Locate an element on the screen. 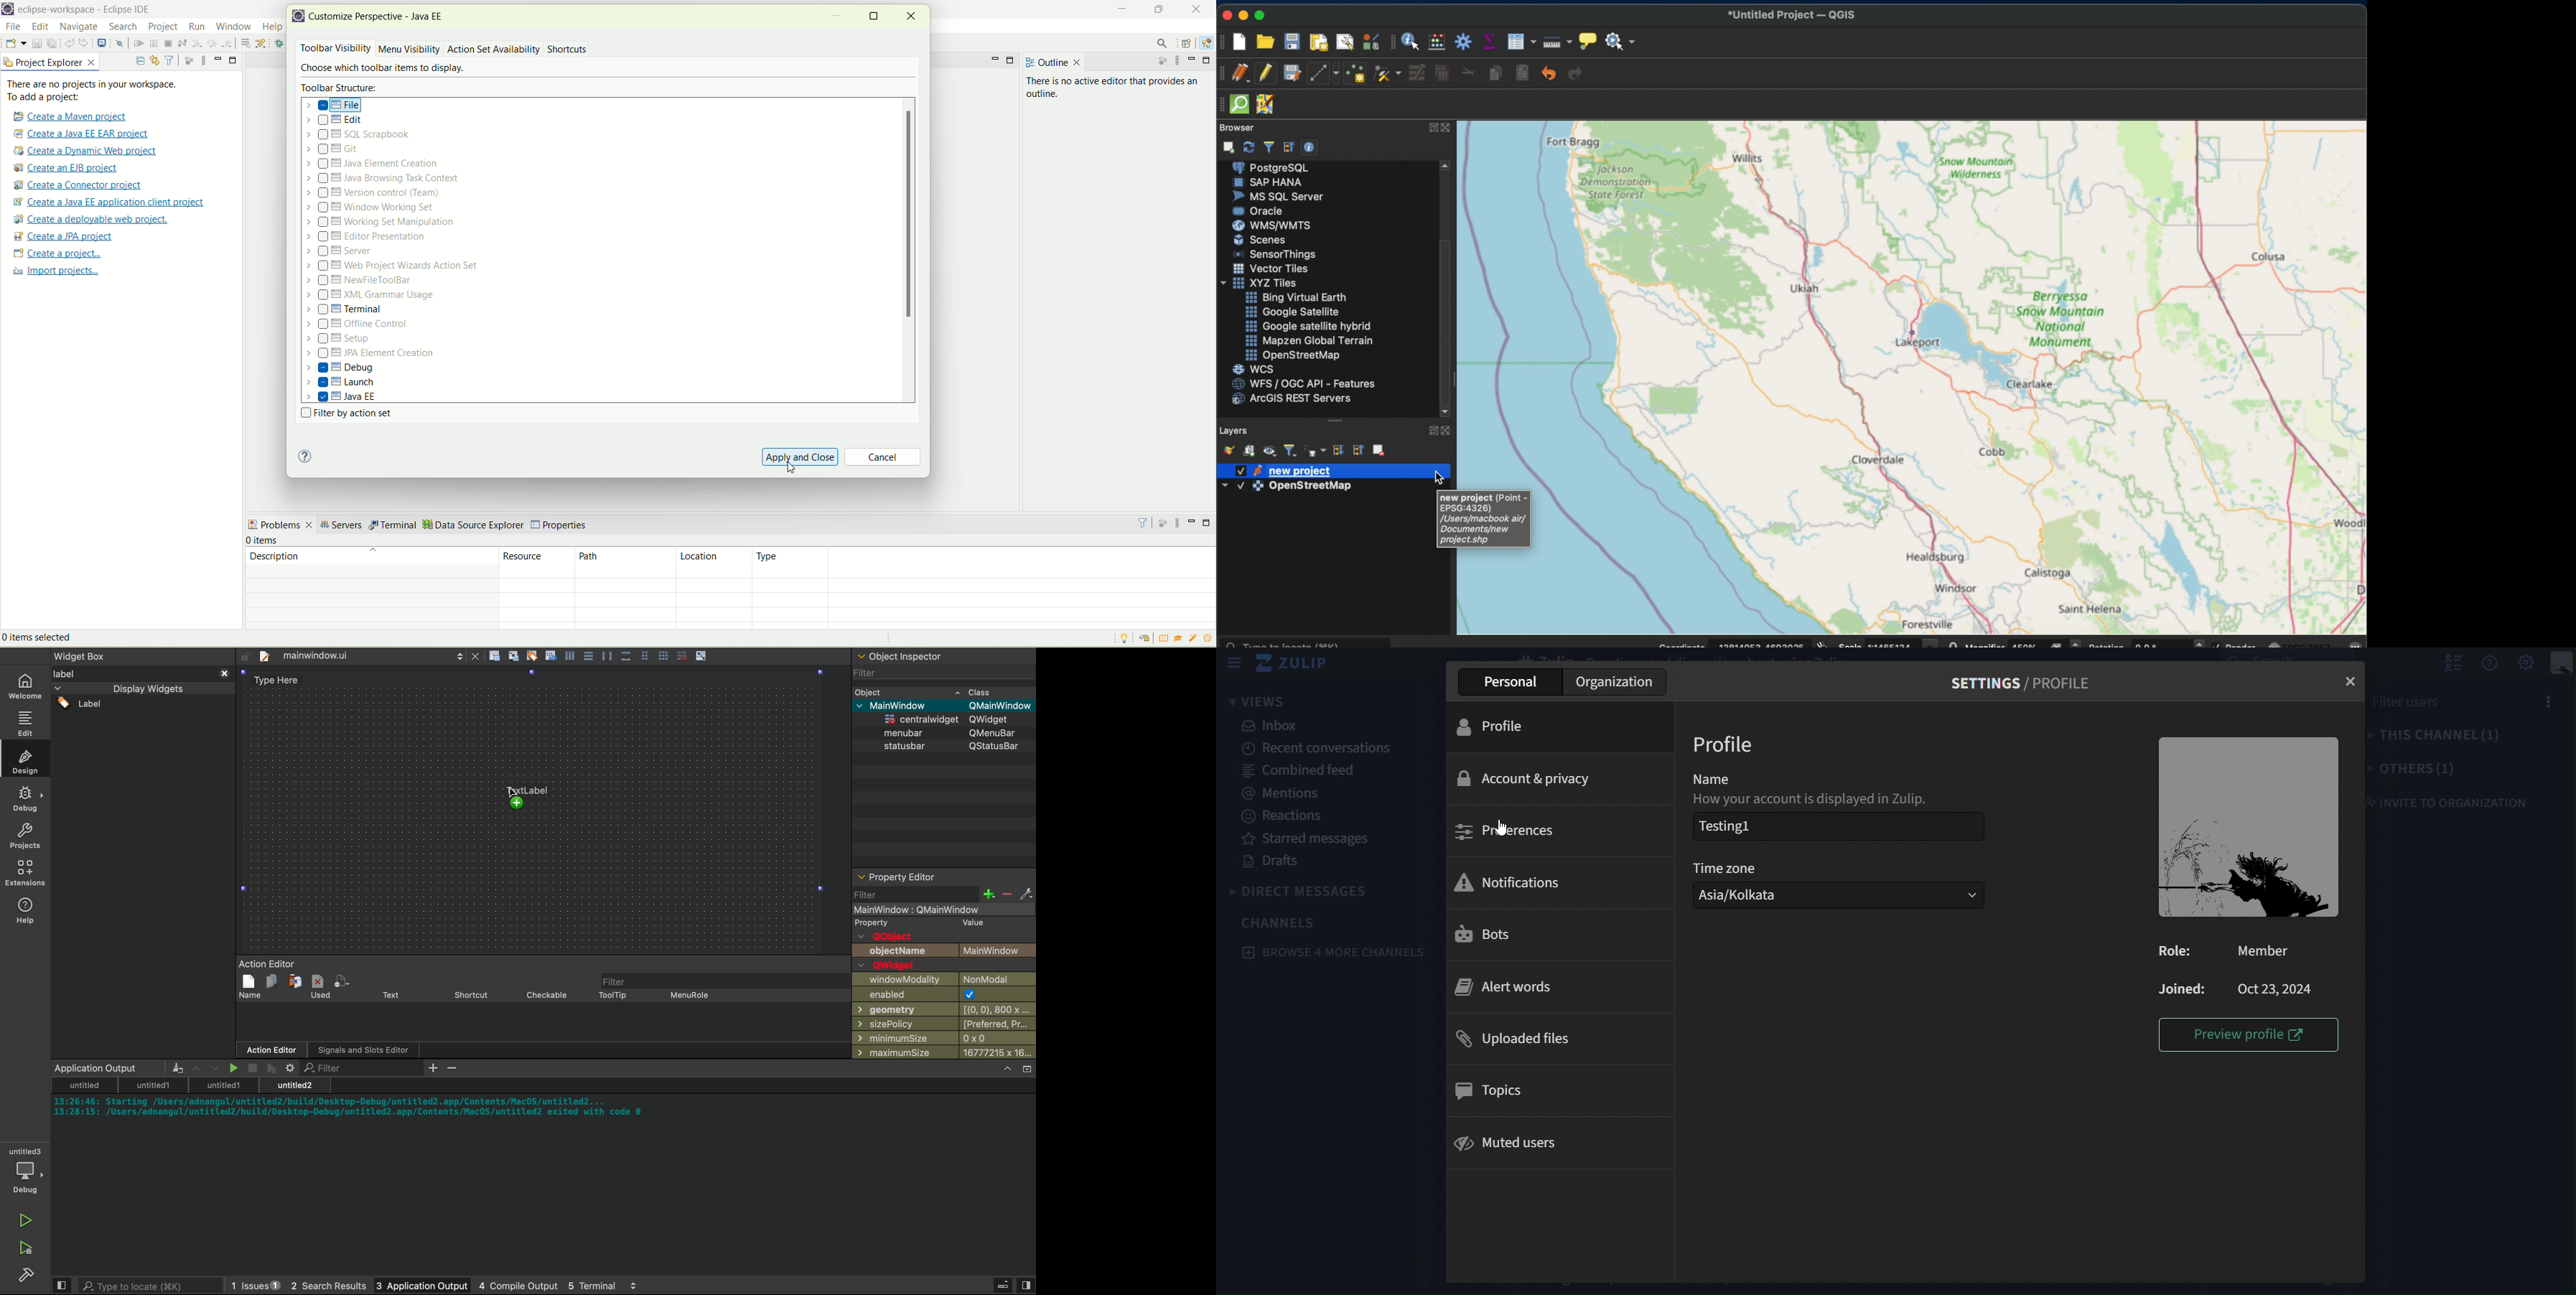 The image size is (2576, 1316). scroll box is located at coordinates (1445, 321).